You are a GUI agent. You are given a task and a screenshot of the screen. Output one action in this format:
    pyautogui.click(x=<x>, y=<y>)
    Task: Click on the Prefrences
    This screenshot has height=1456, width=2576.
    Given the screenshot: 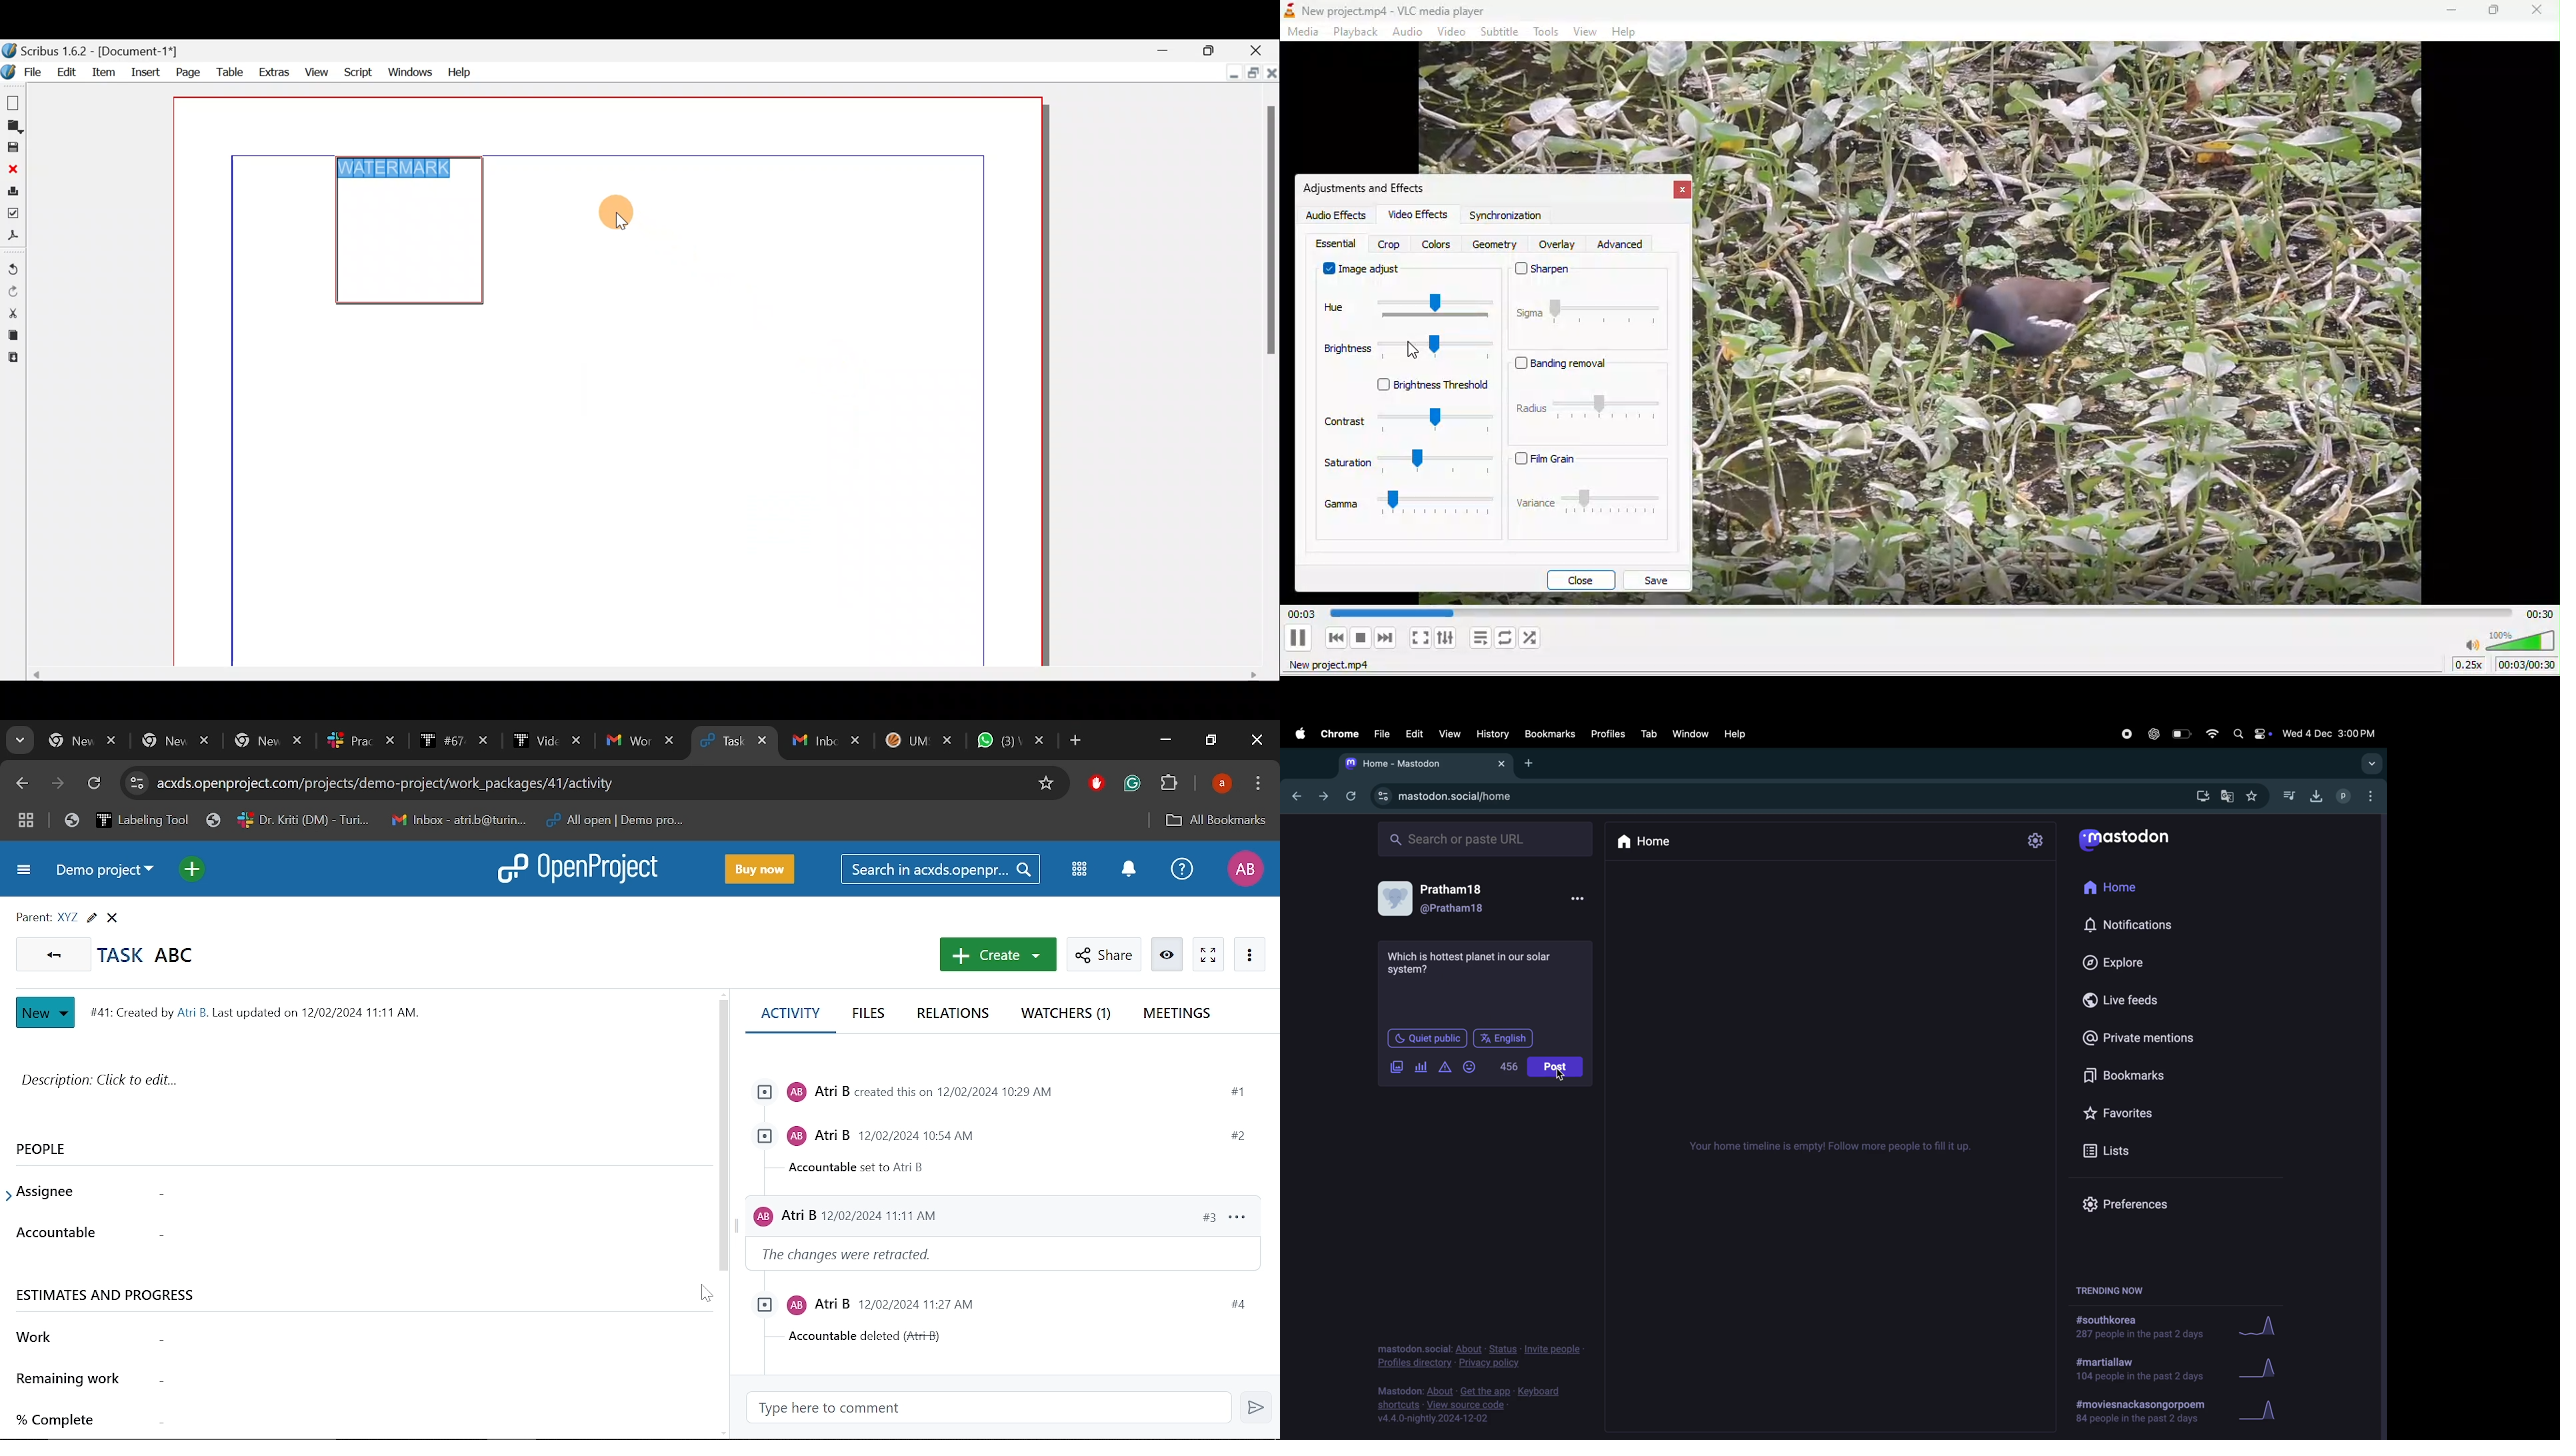 What is the action you would take?
    pyautogui.click(x=2136, y=1205)
    